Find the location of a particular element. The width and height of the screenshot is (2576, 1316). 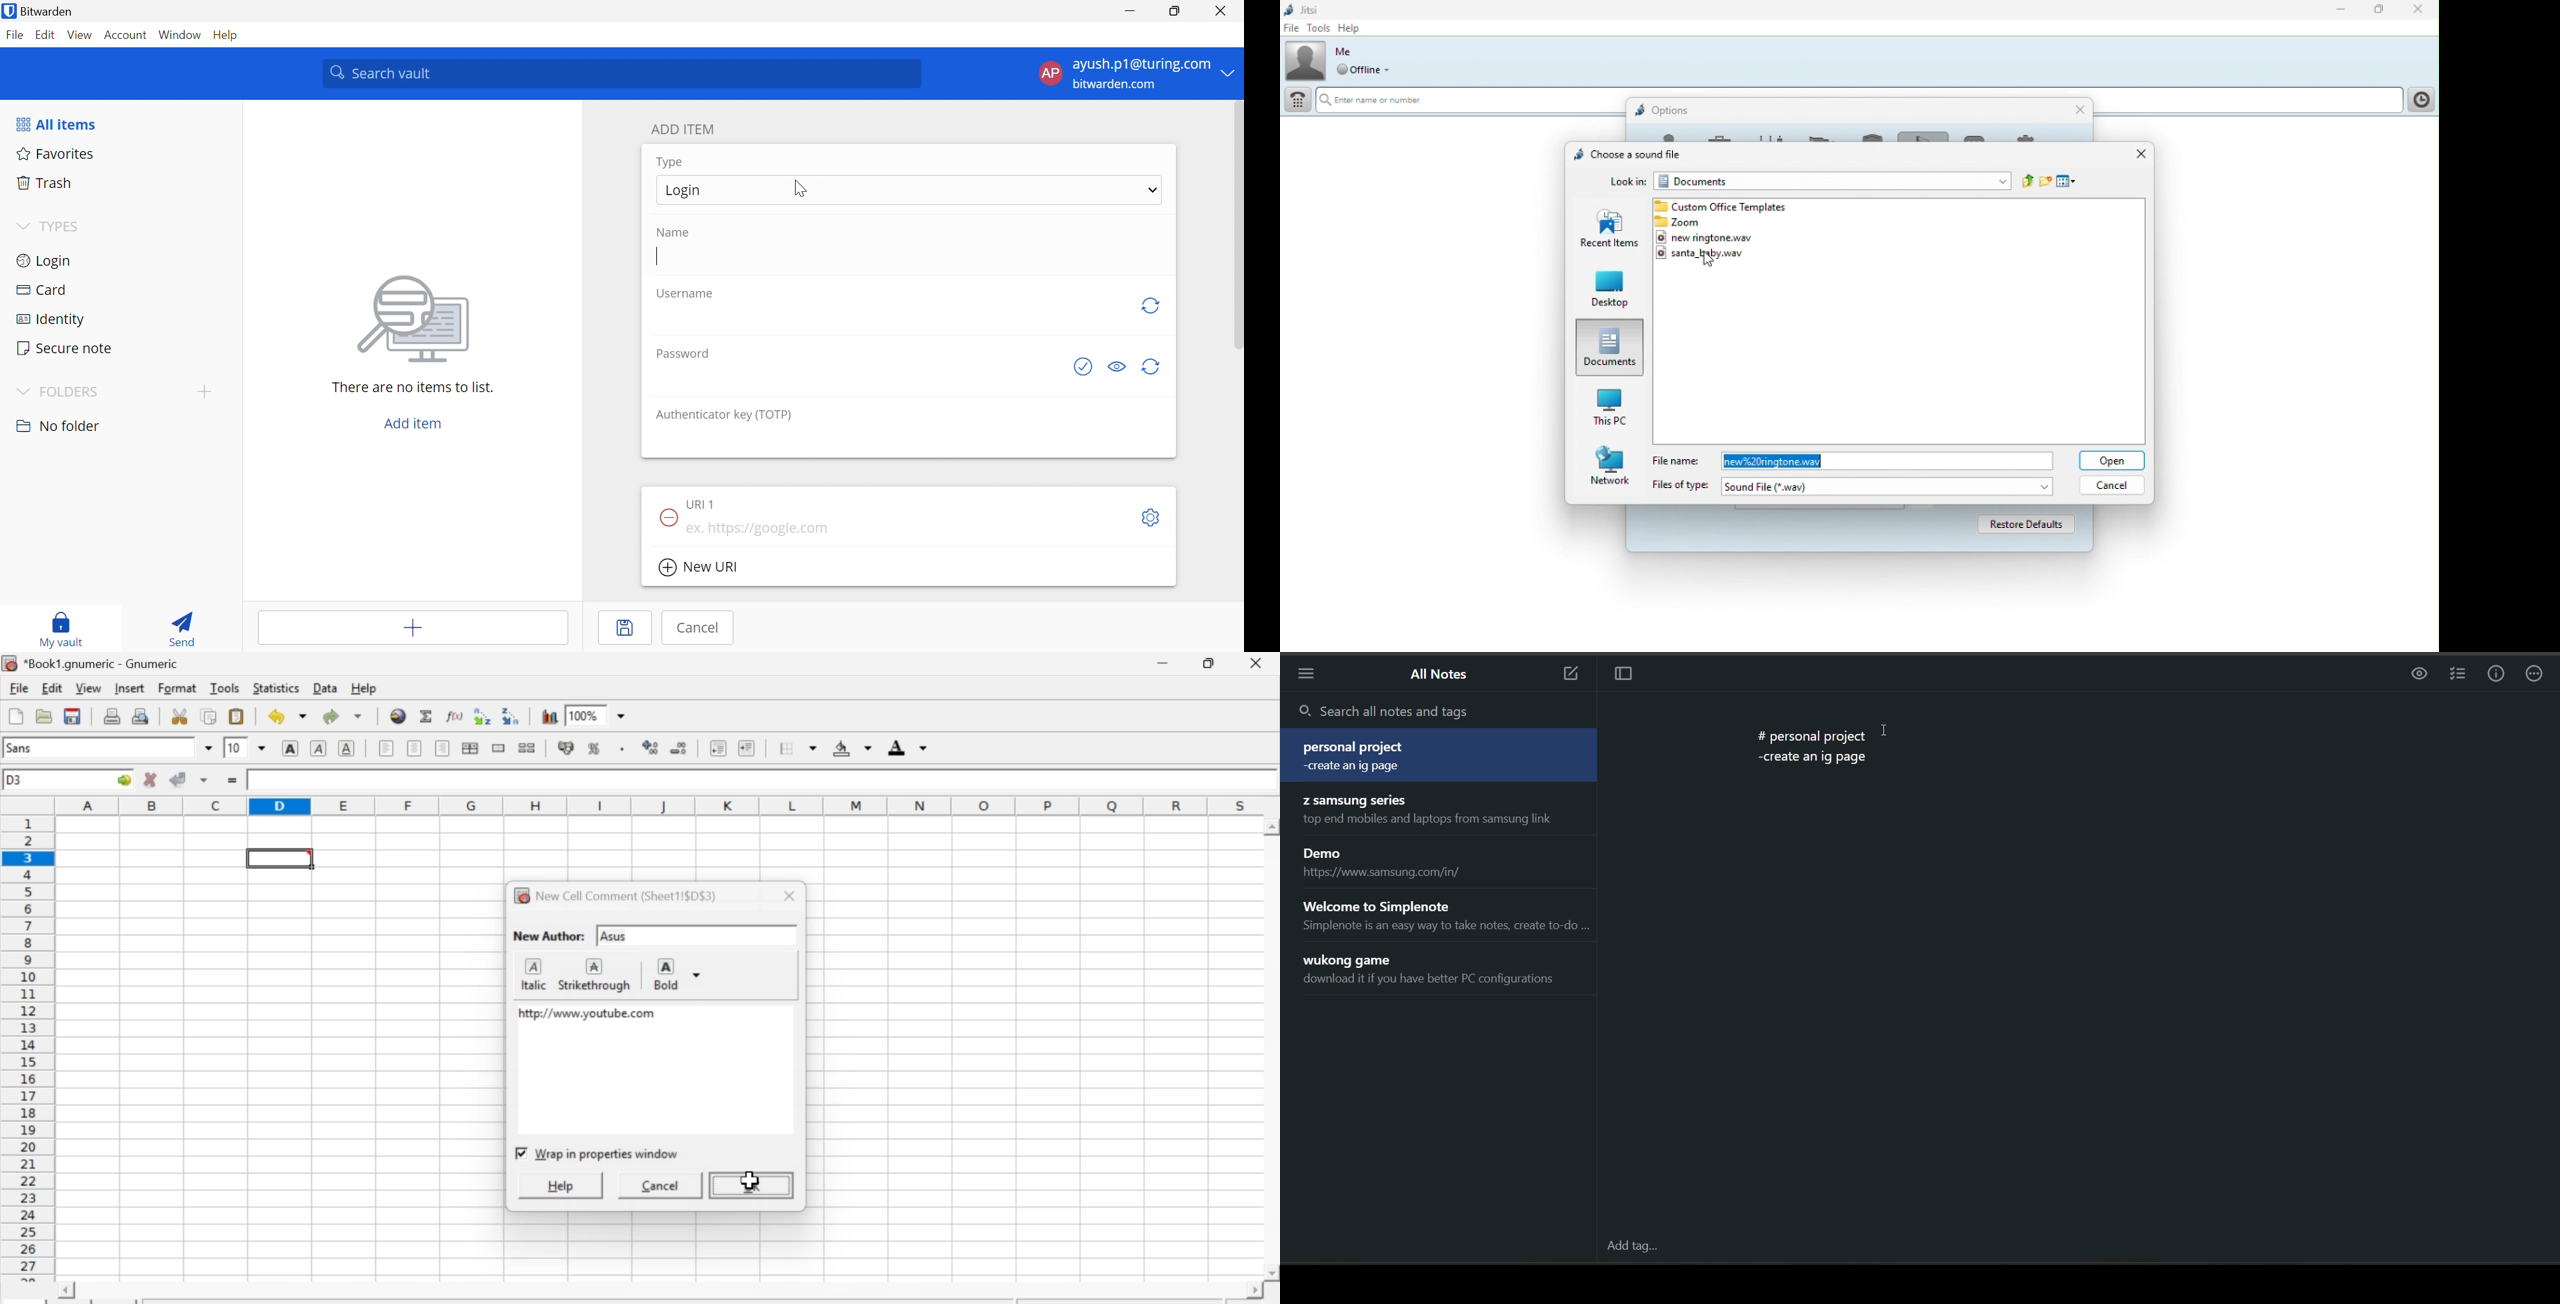

Bitwarden is located at coordinates (41, 10).